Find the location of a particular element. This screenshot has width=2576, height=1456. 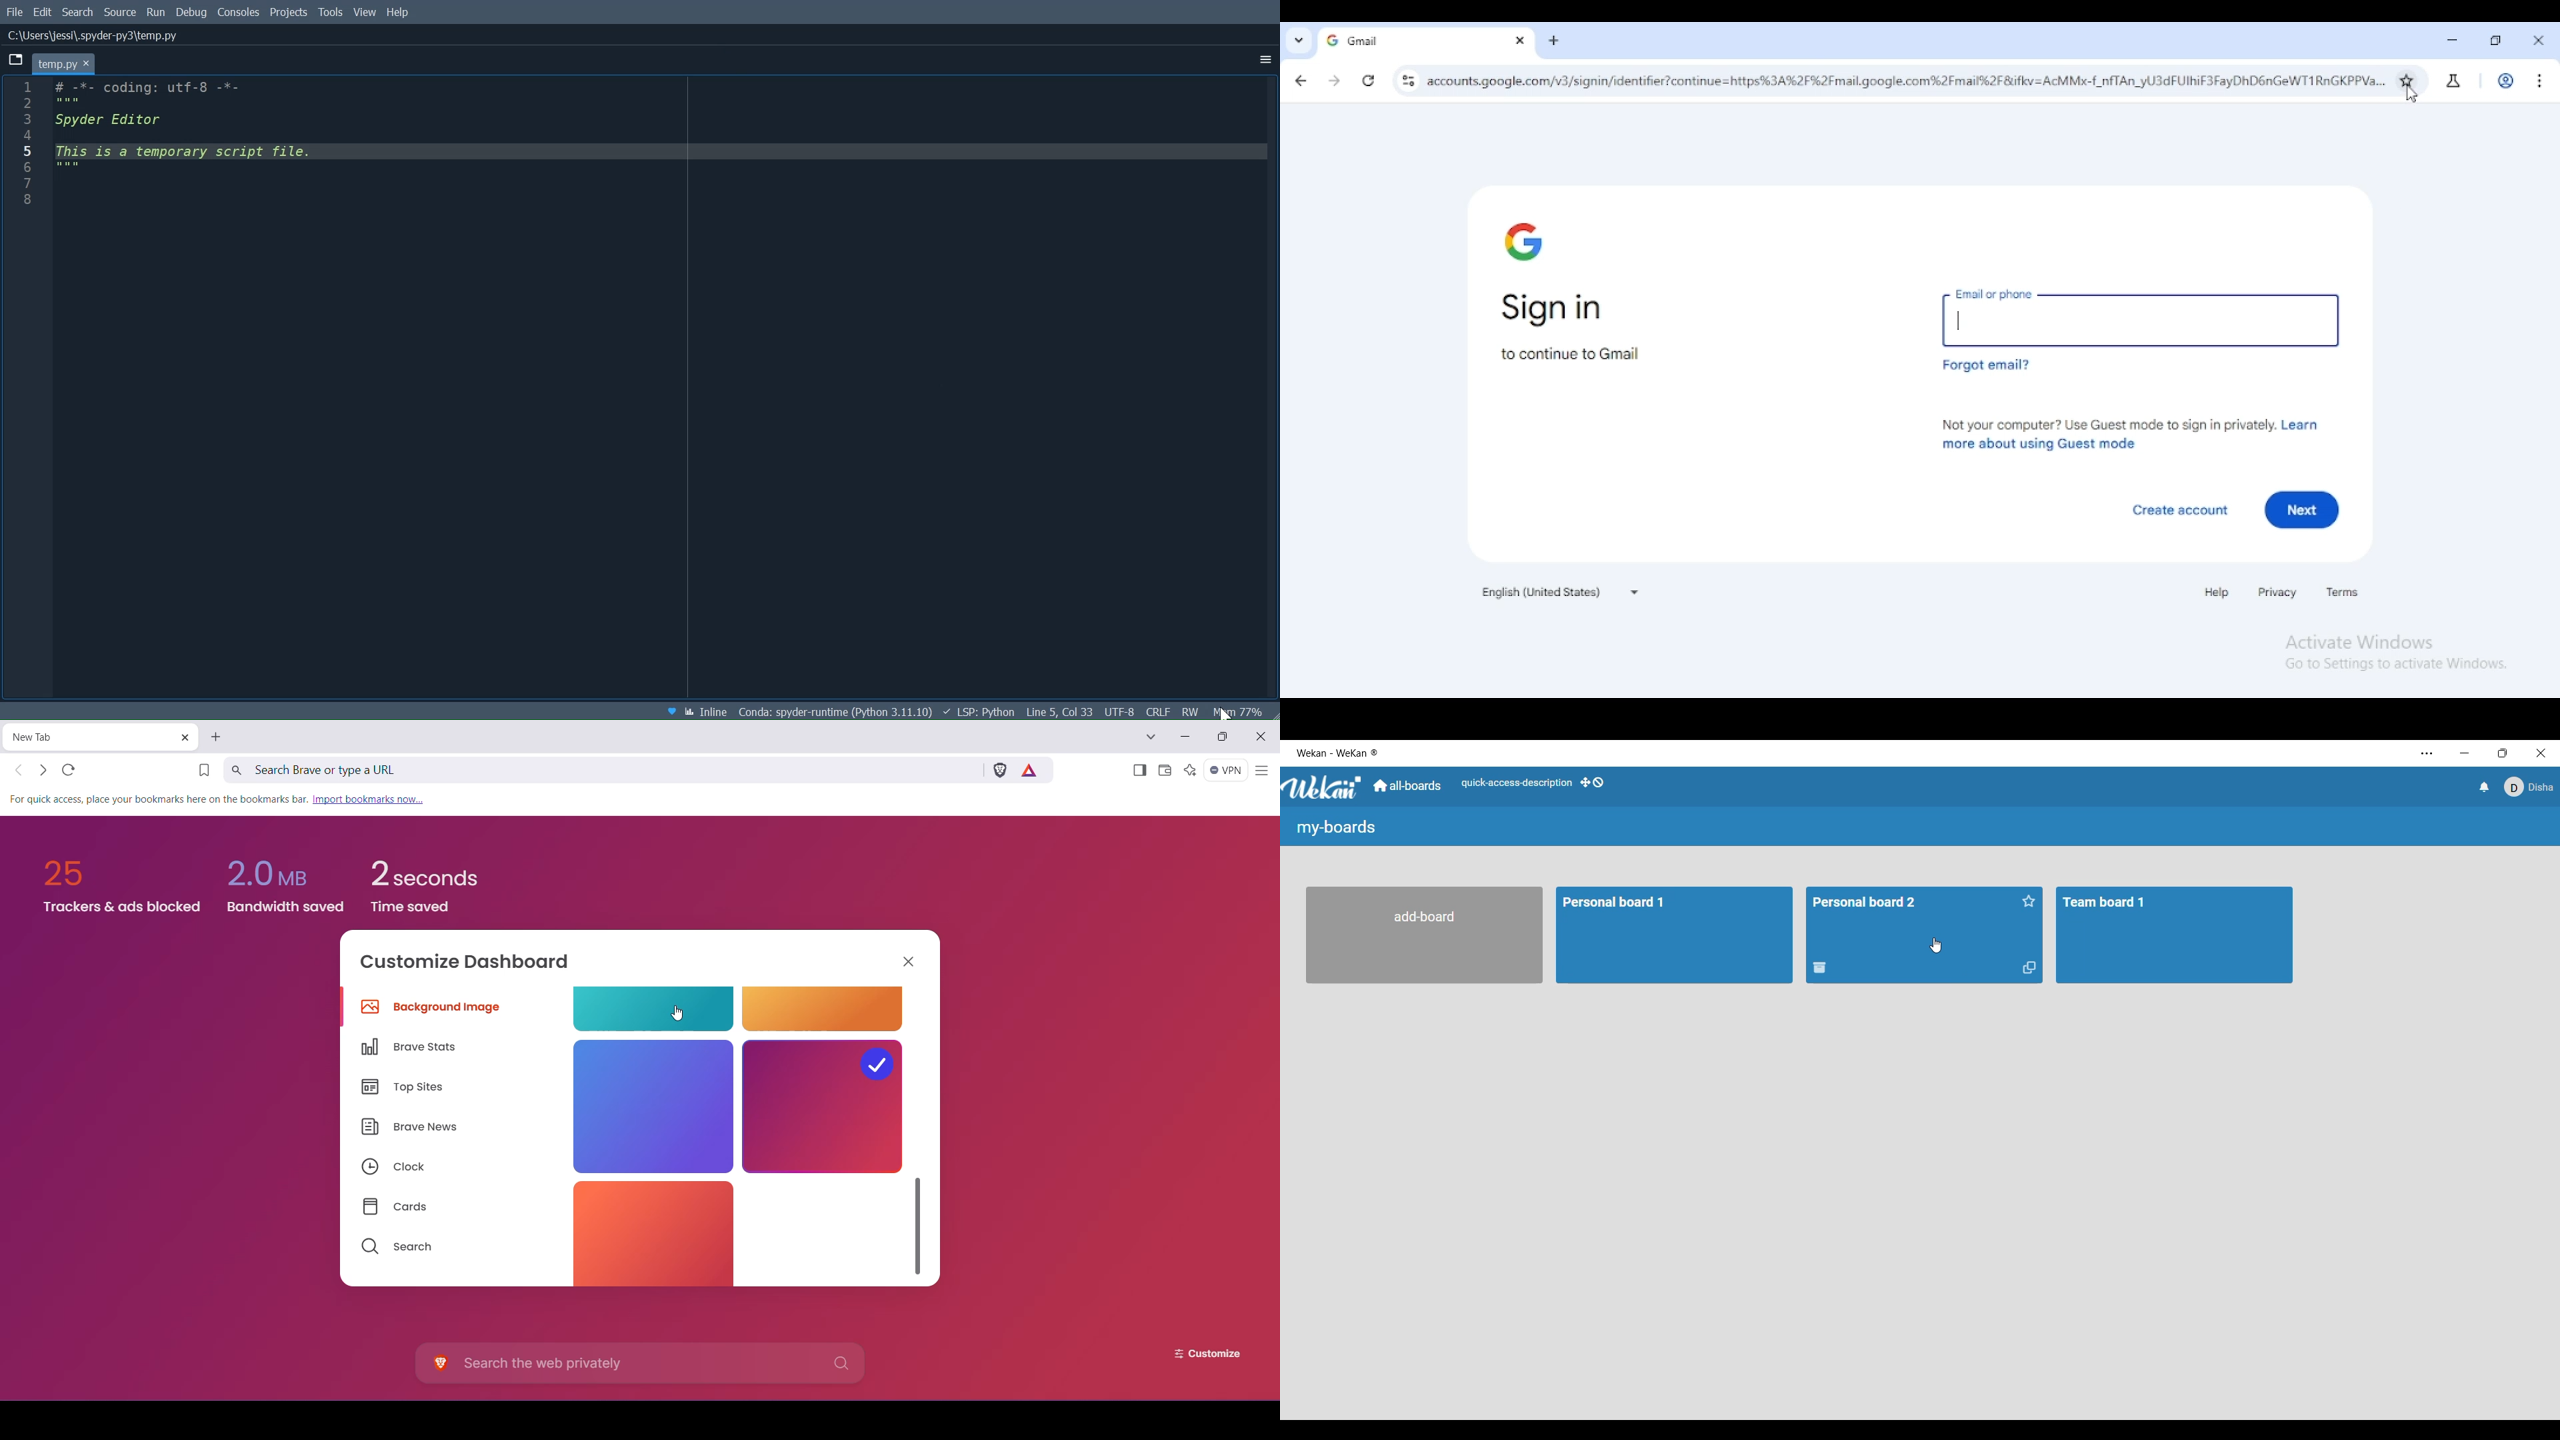

click to go forward is located at coordinates (1334, 82).